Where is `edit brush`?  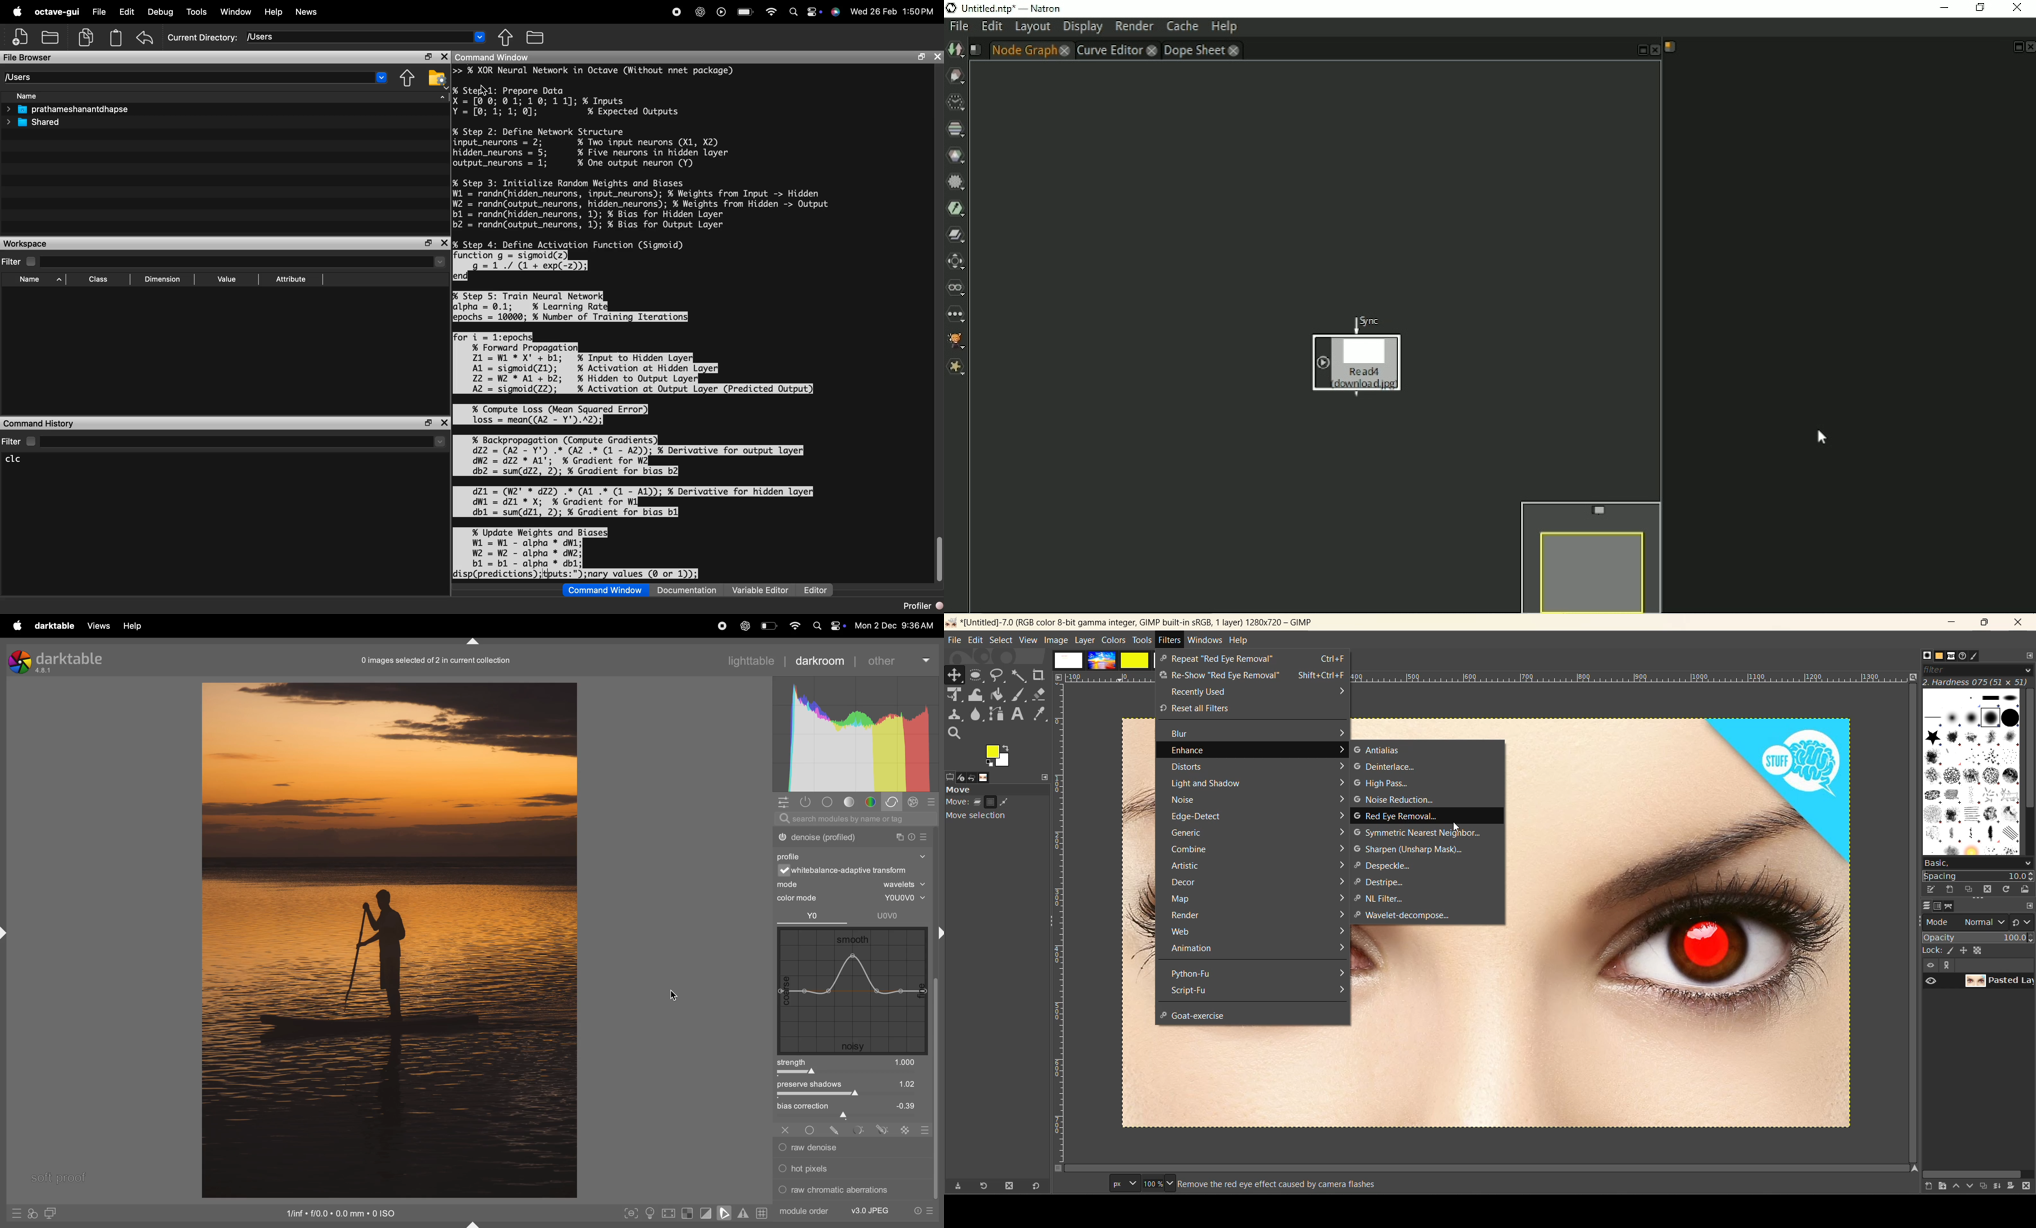 edit brush is located at coordinates (1932, 890).